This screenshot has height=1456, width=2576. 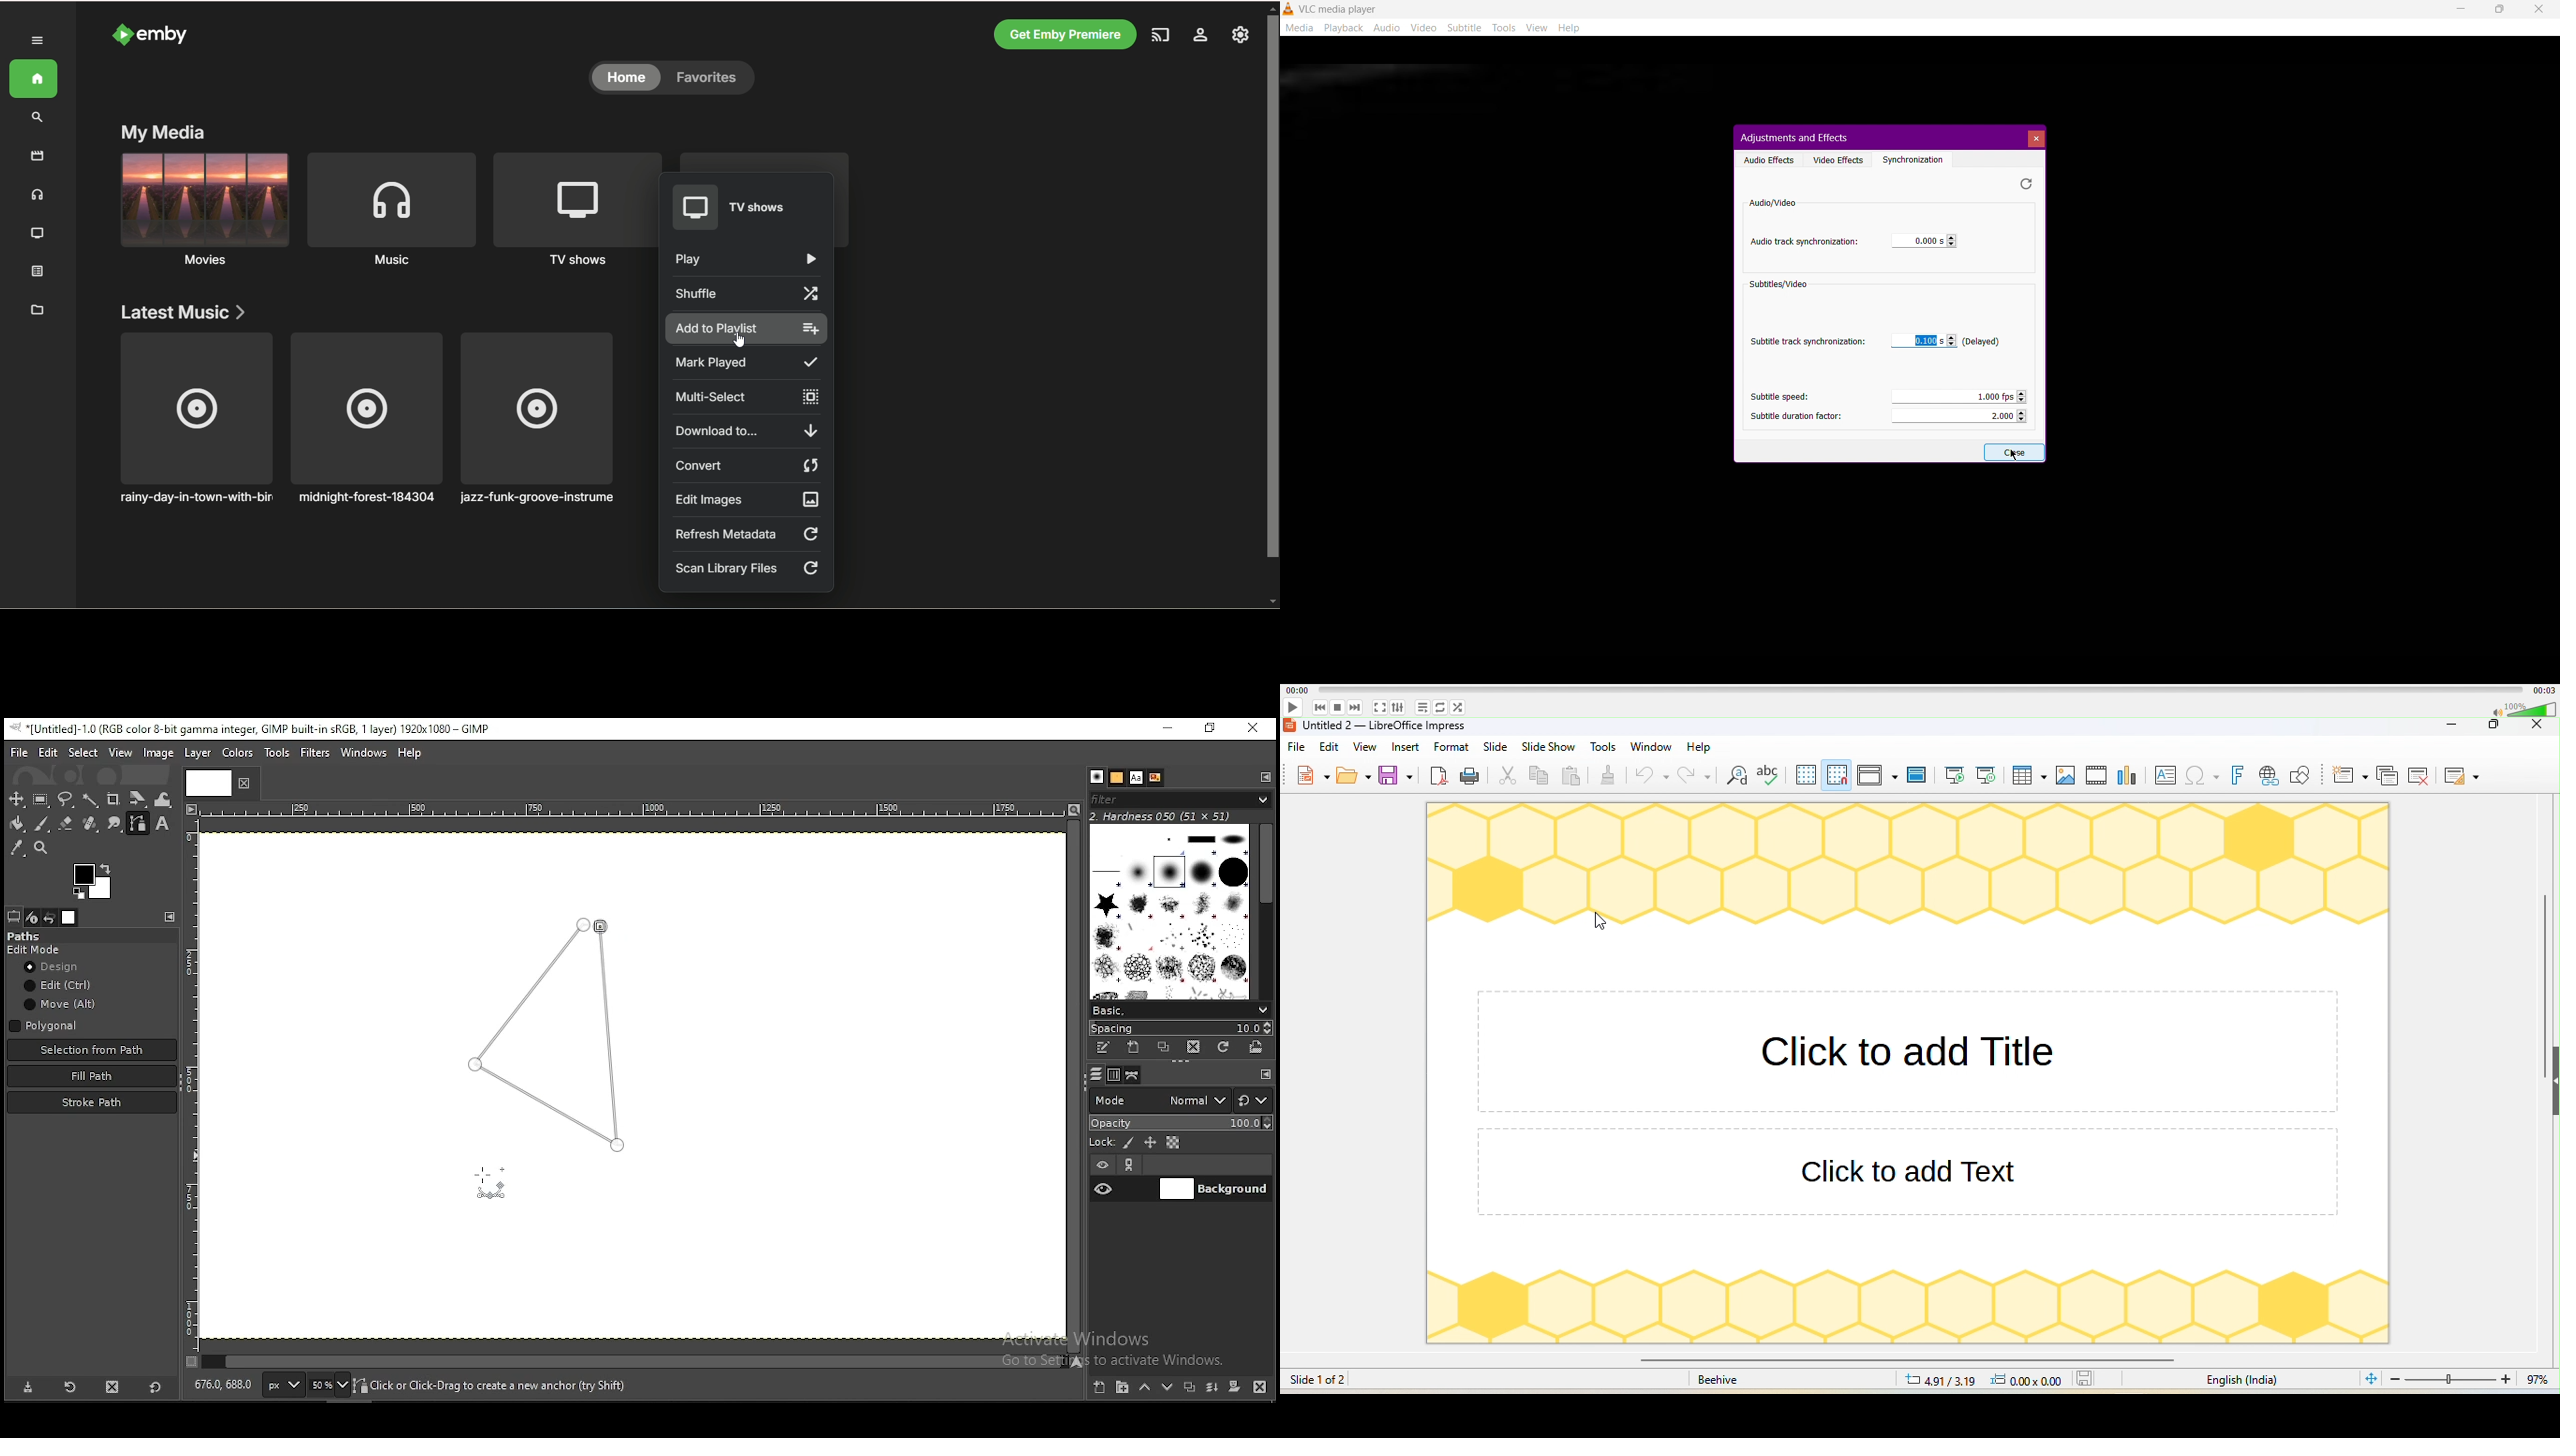 I want to click on refresh metadata, so click(x=747, y=534).